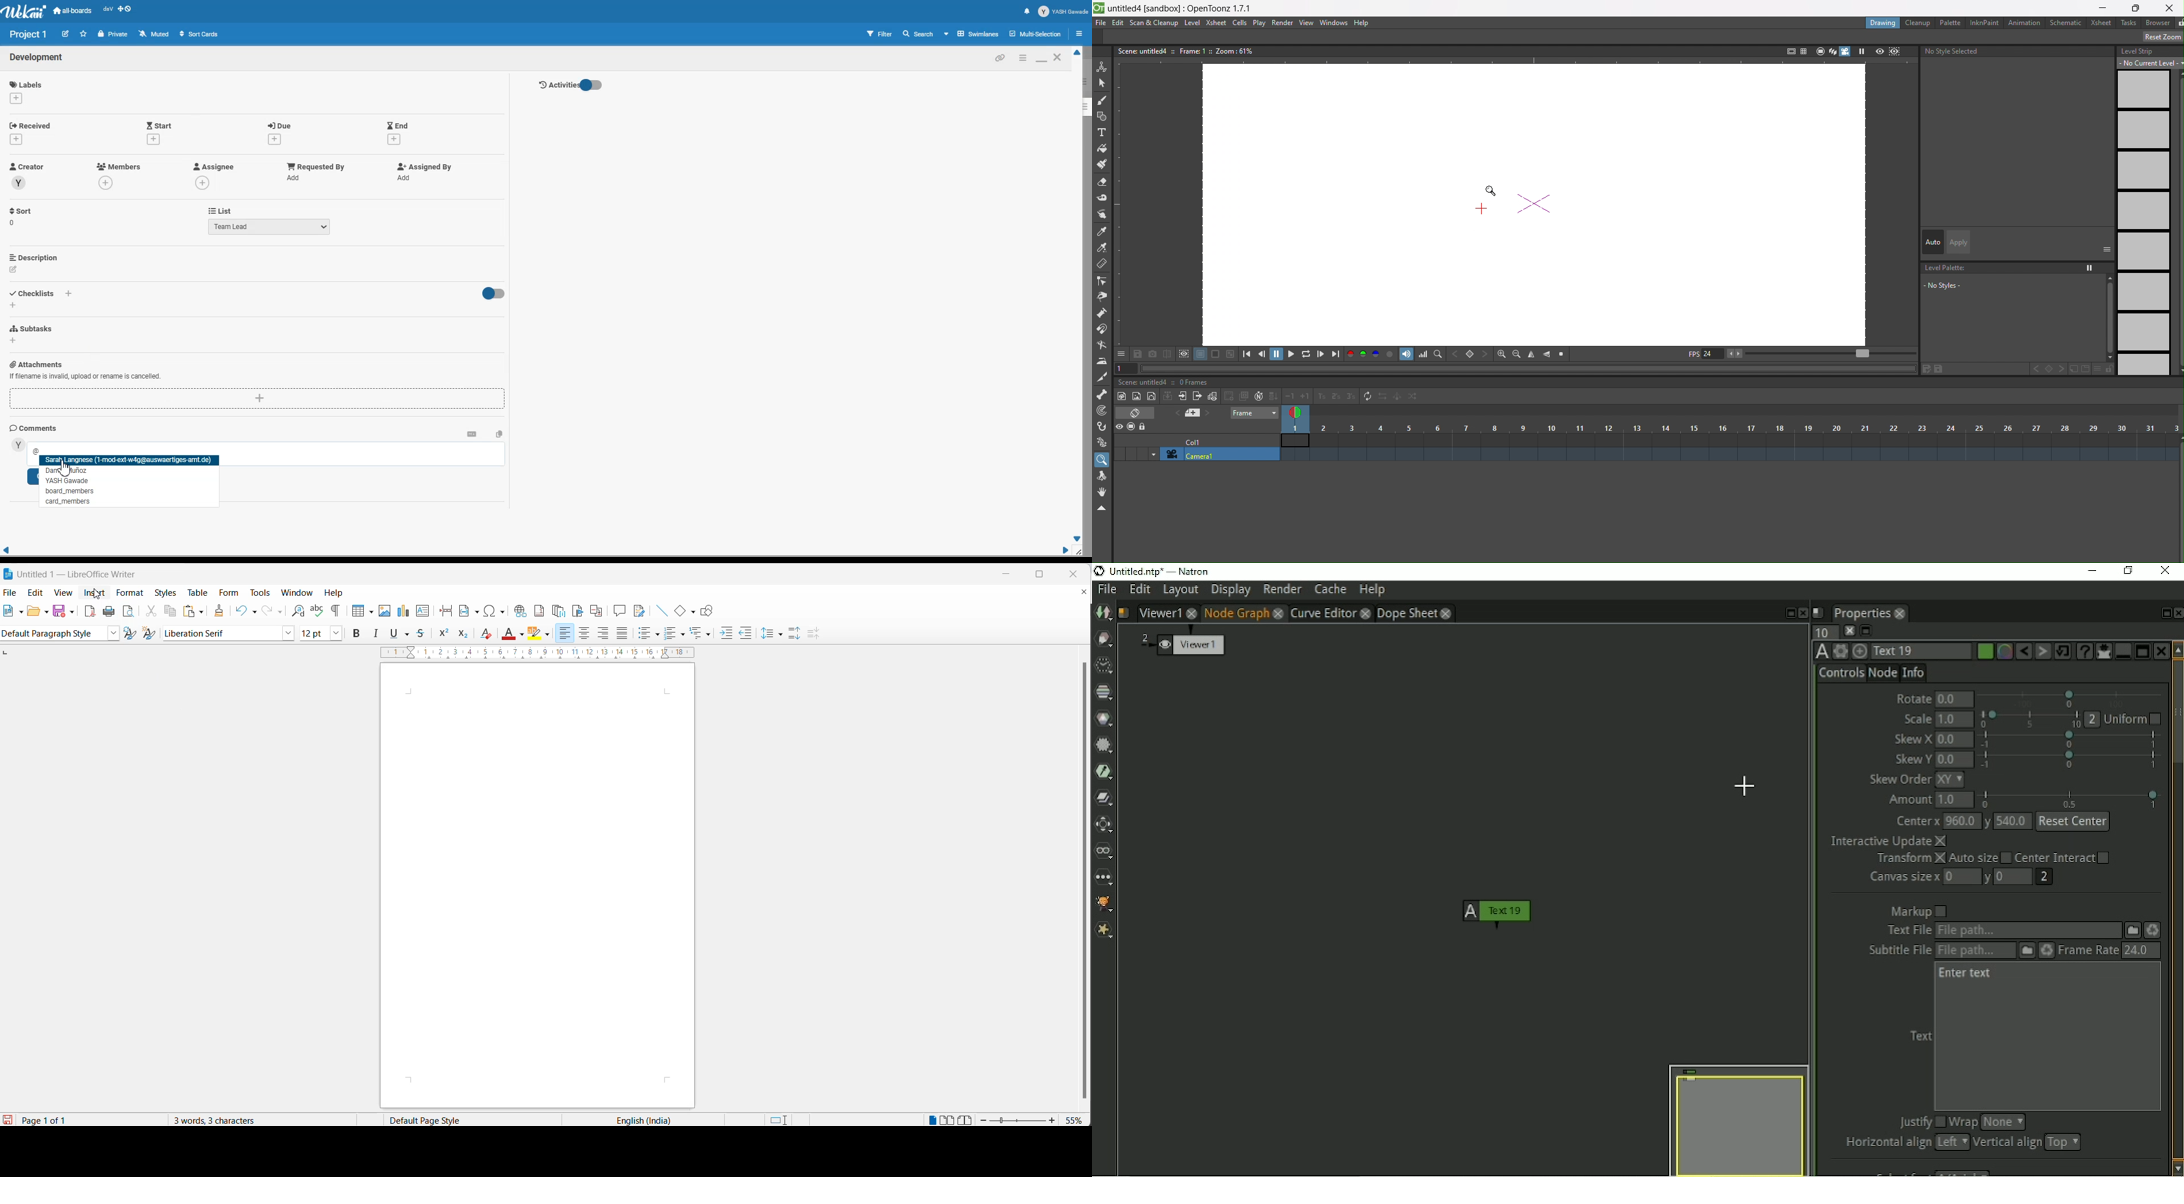 Image resolution: width=2184 pixels, height=1204 pixels. What do you see at coordinates (509, 635) in the screenshot?
I see `font color` at bounding box center [509, 635].